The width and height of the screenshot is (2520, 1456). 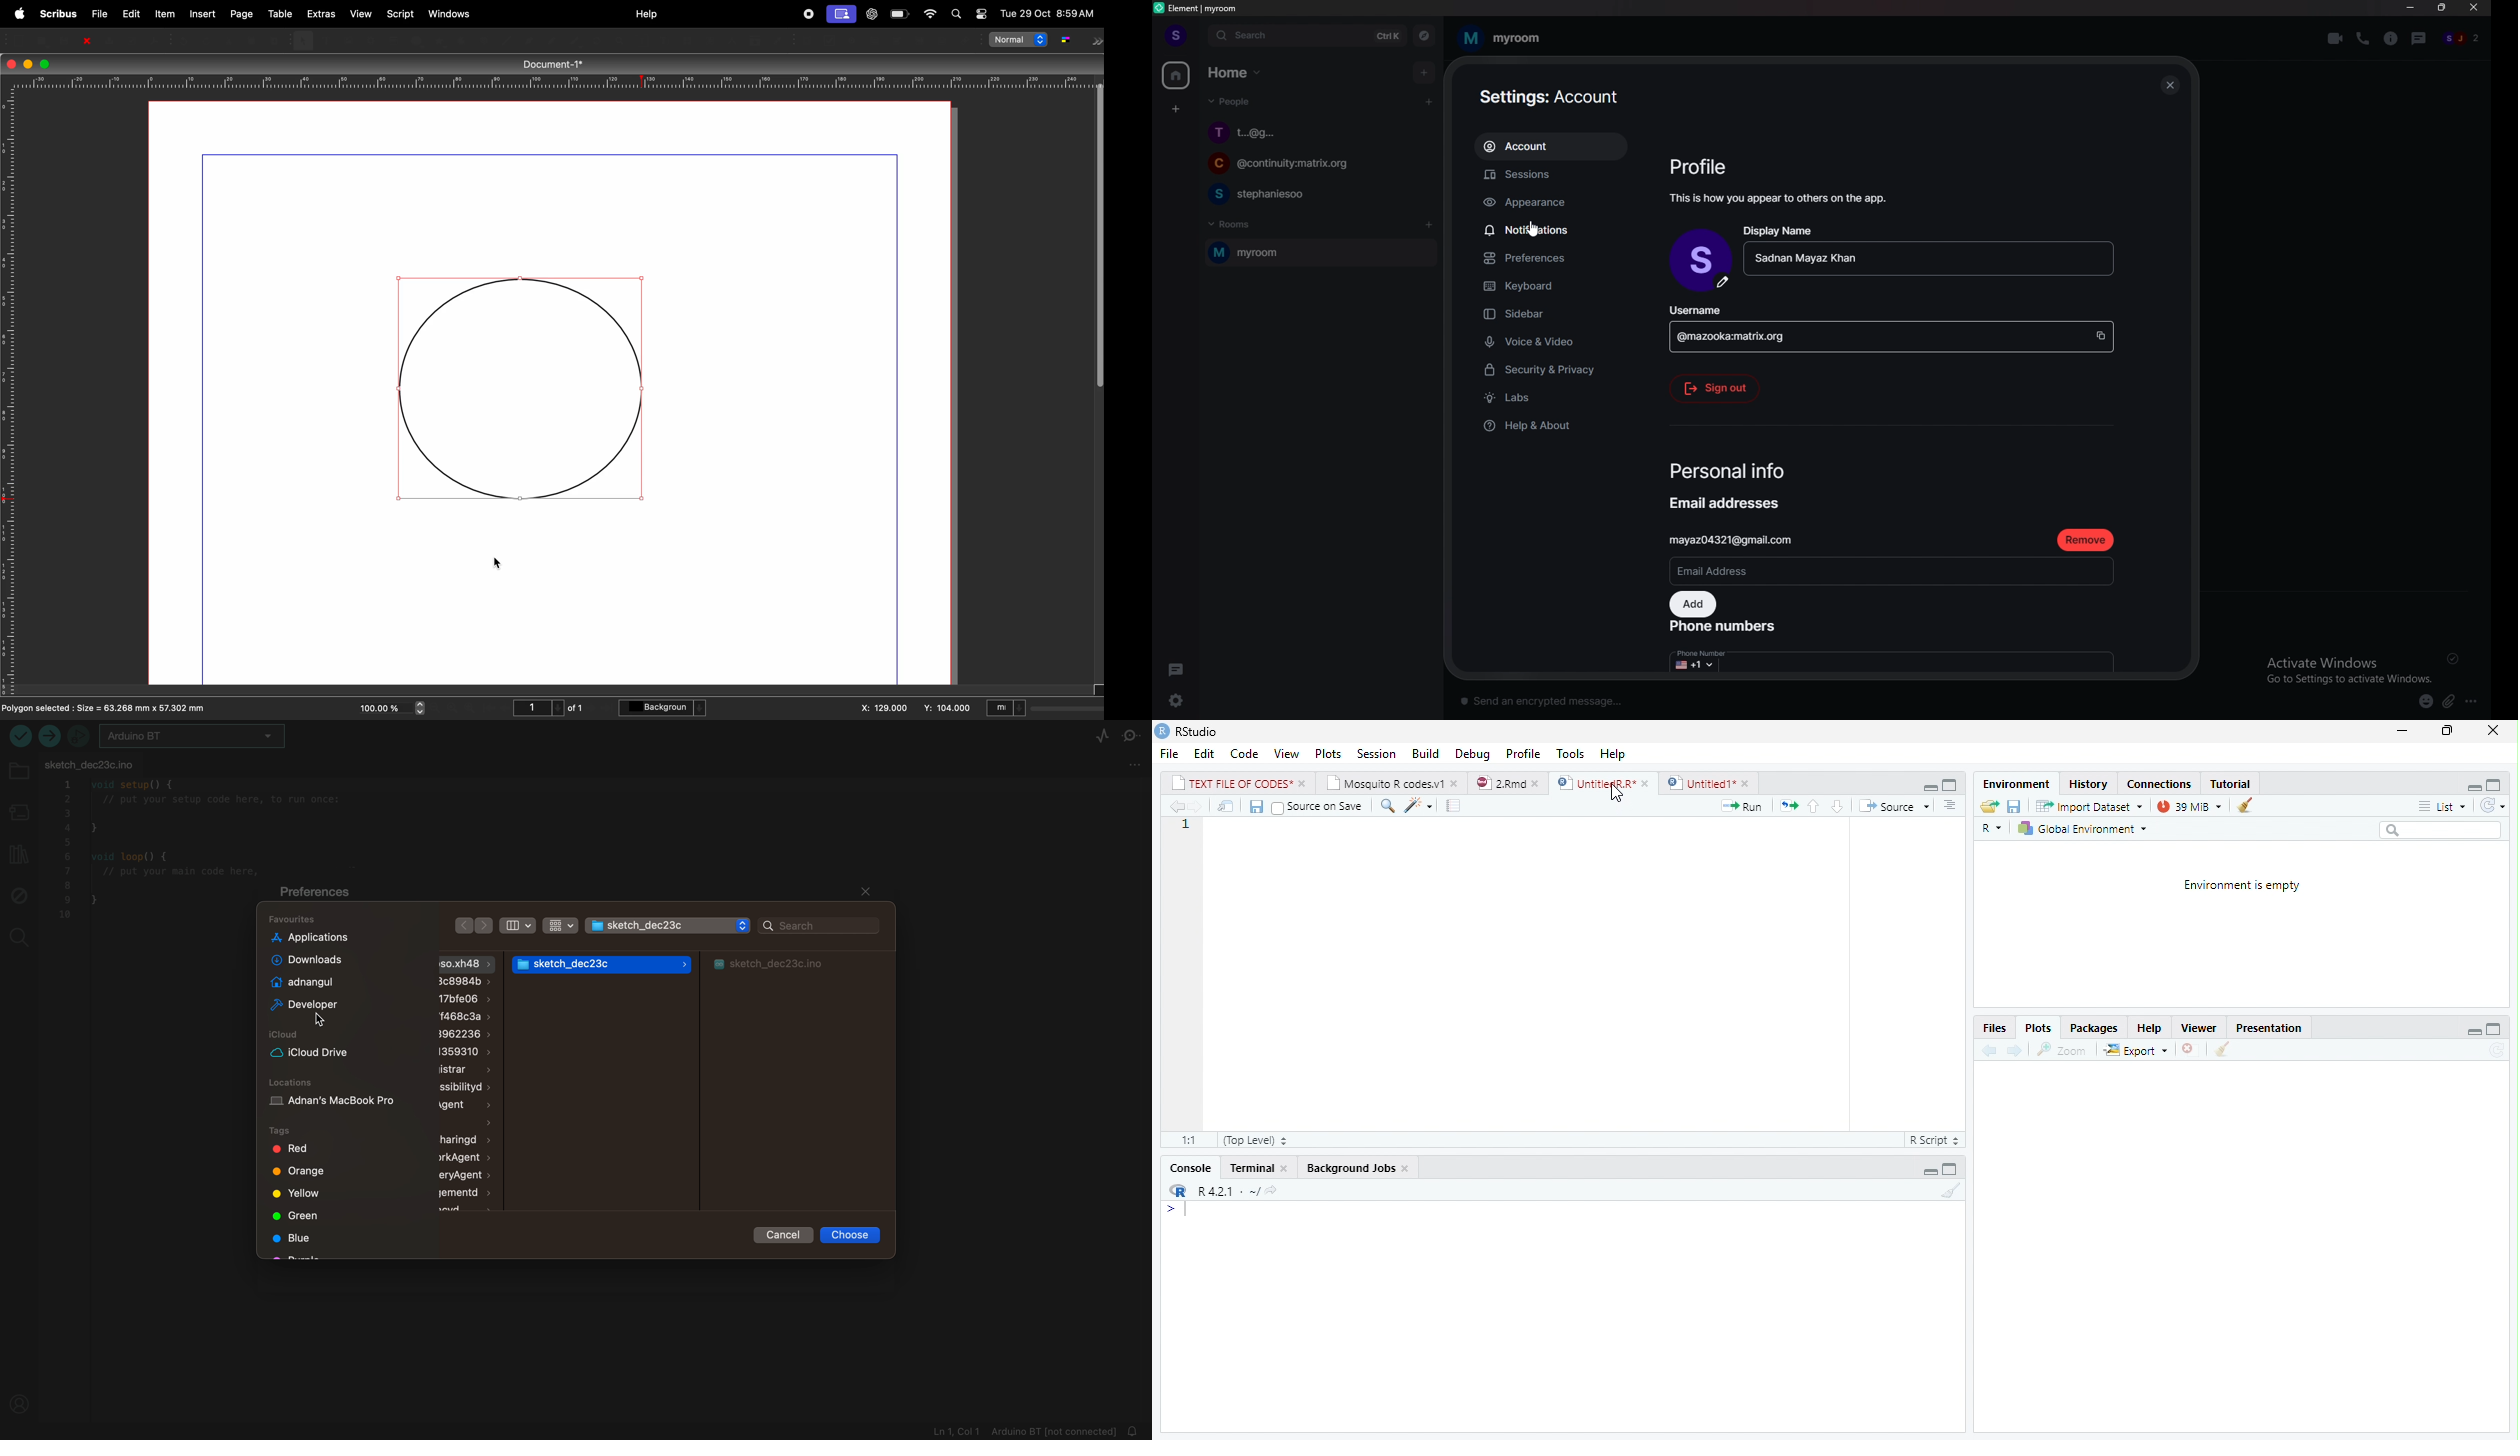 I want to click on settings account, so click(x=1550, y=98).